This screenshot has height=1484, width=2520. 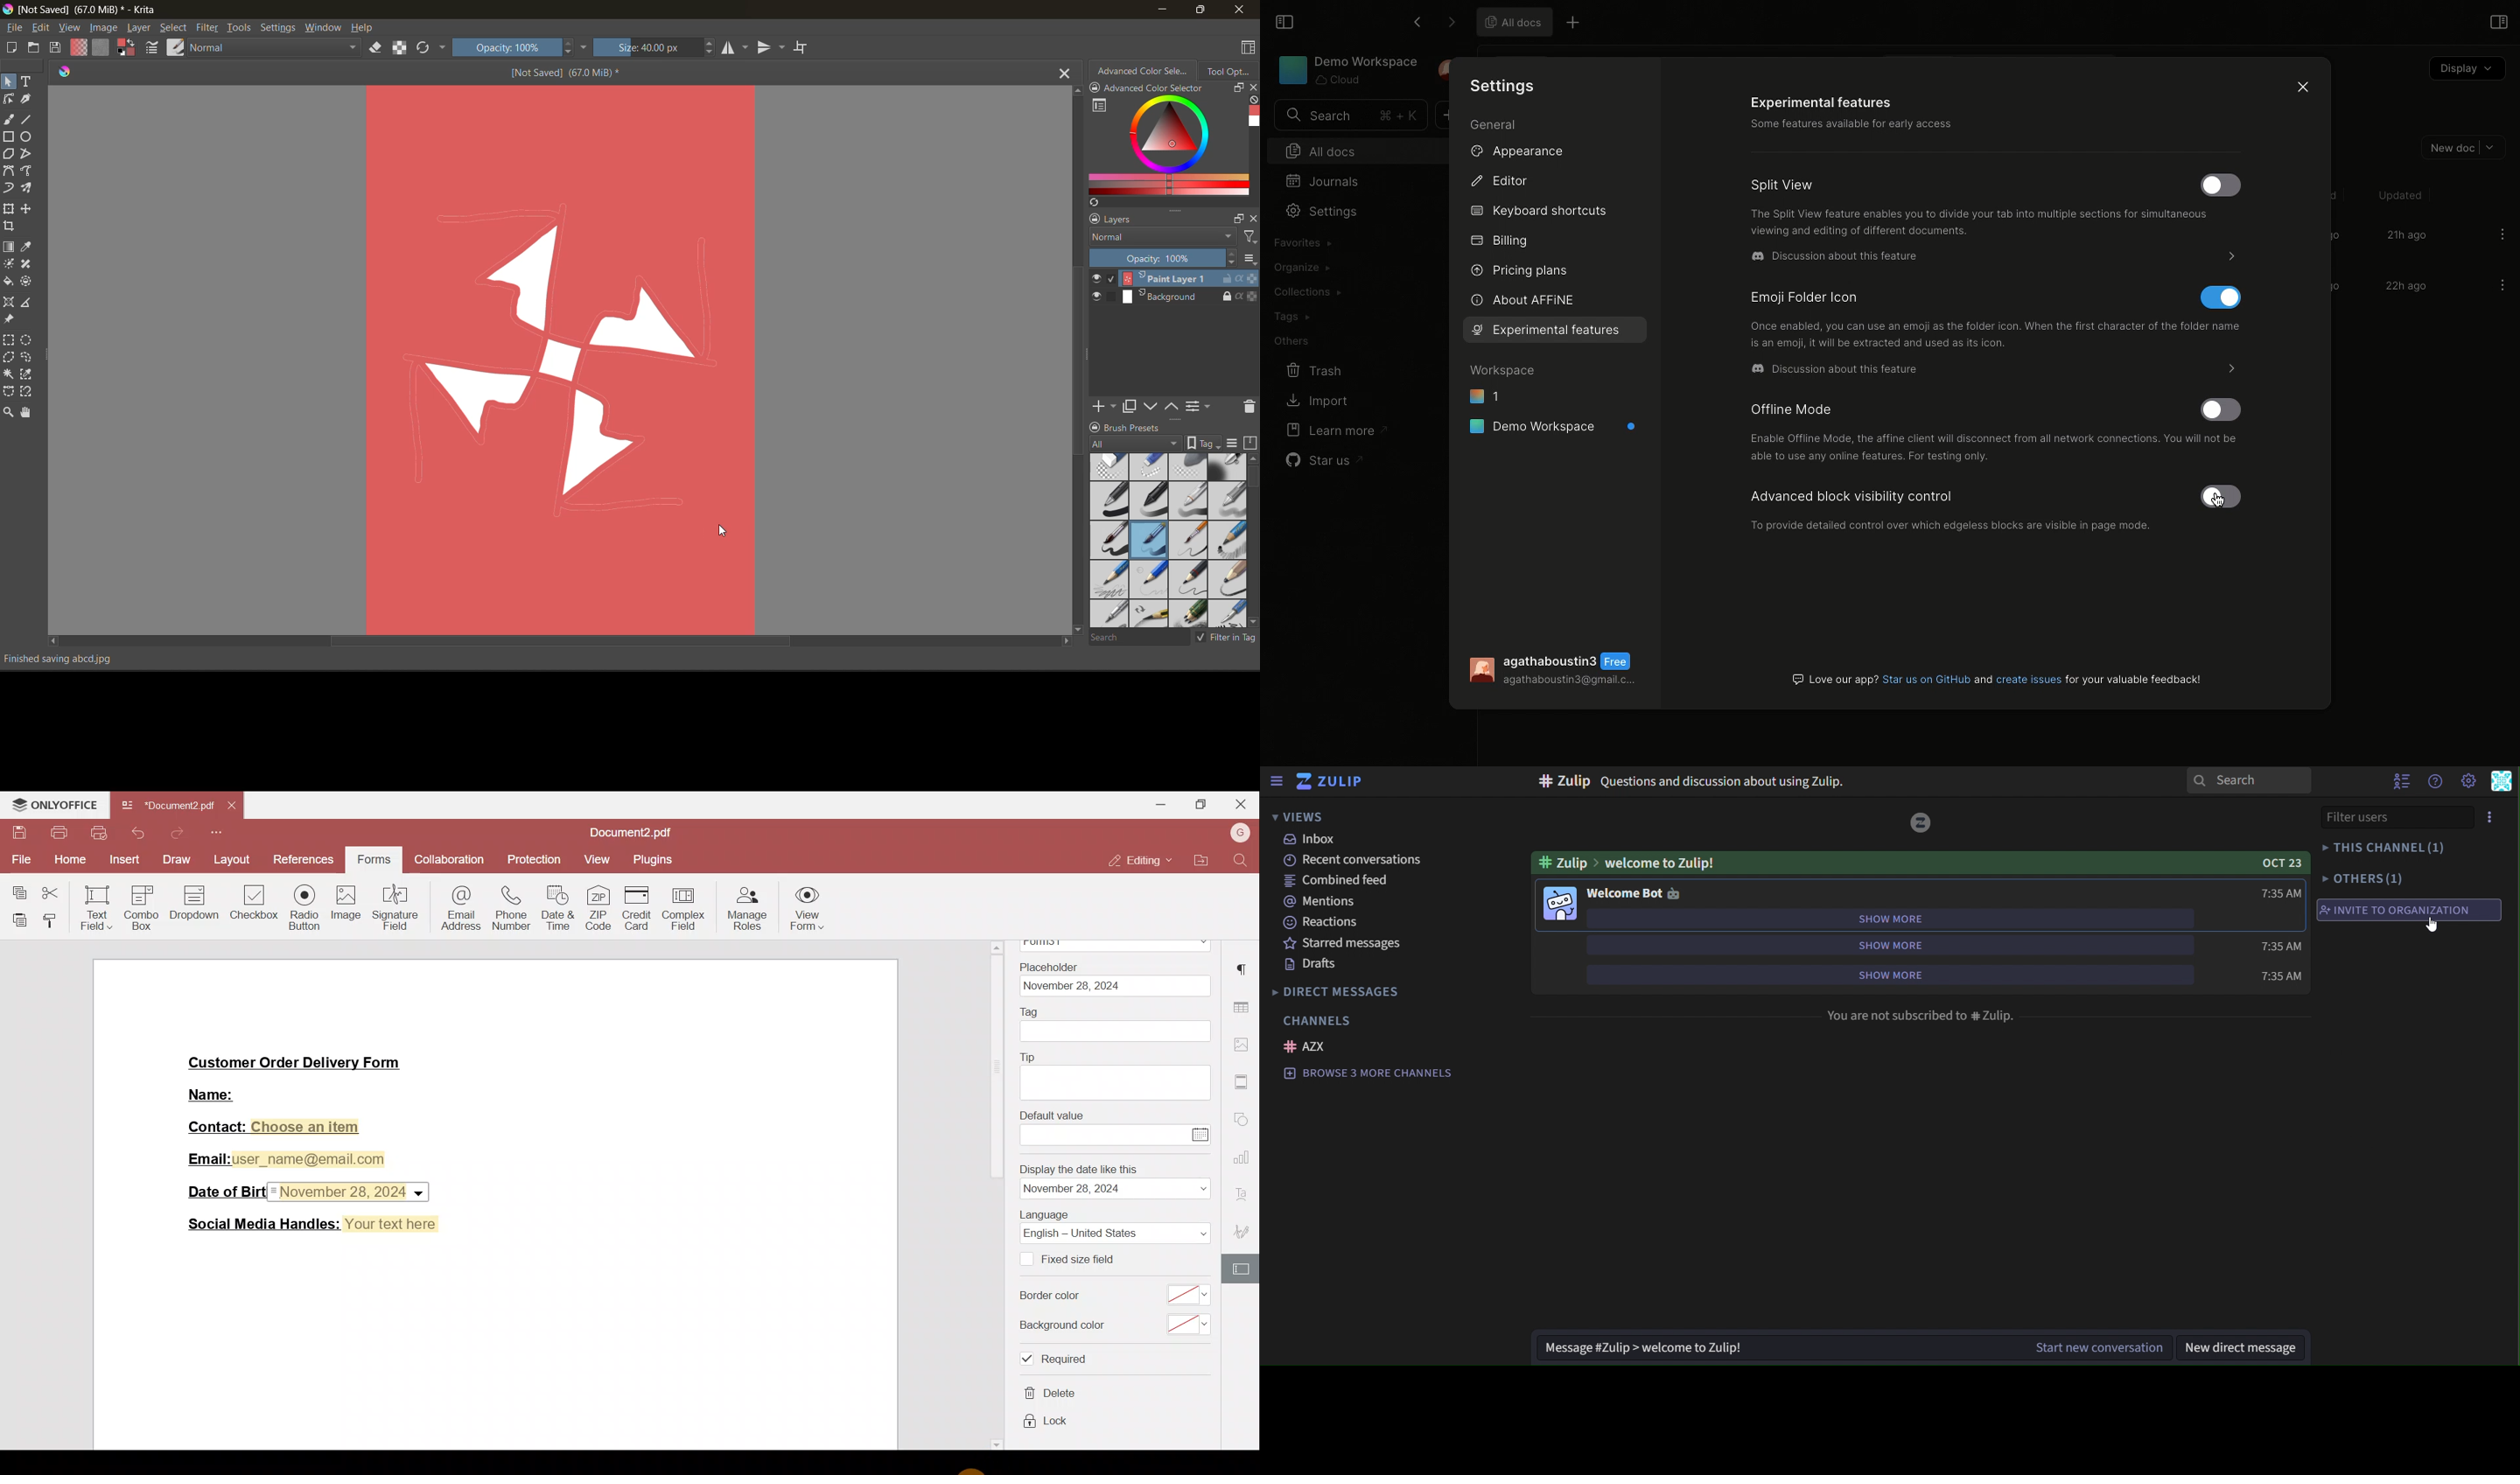 I want to click on image, so click(x=1922, y=821).